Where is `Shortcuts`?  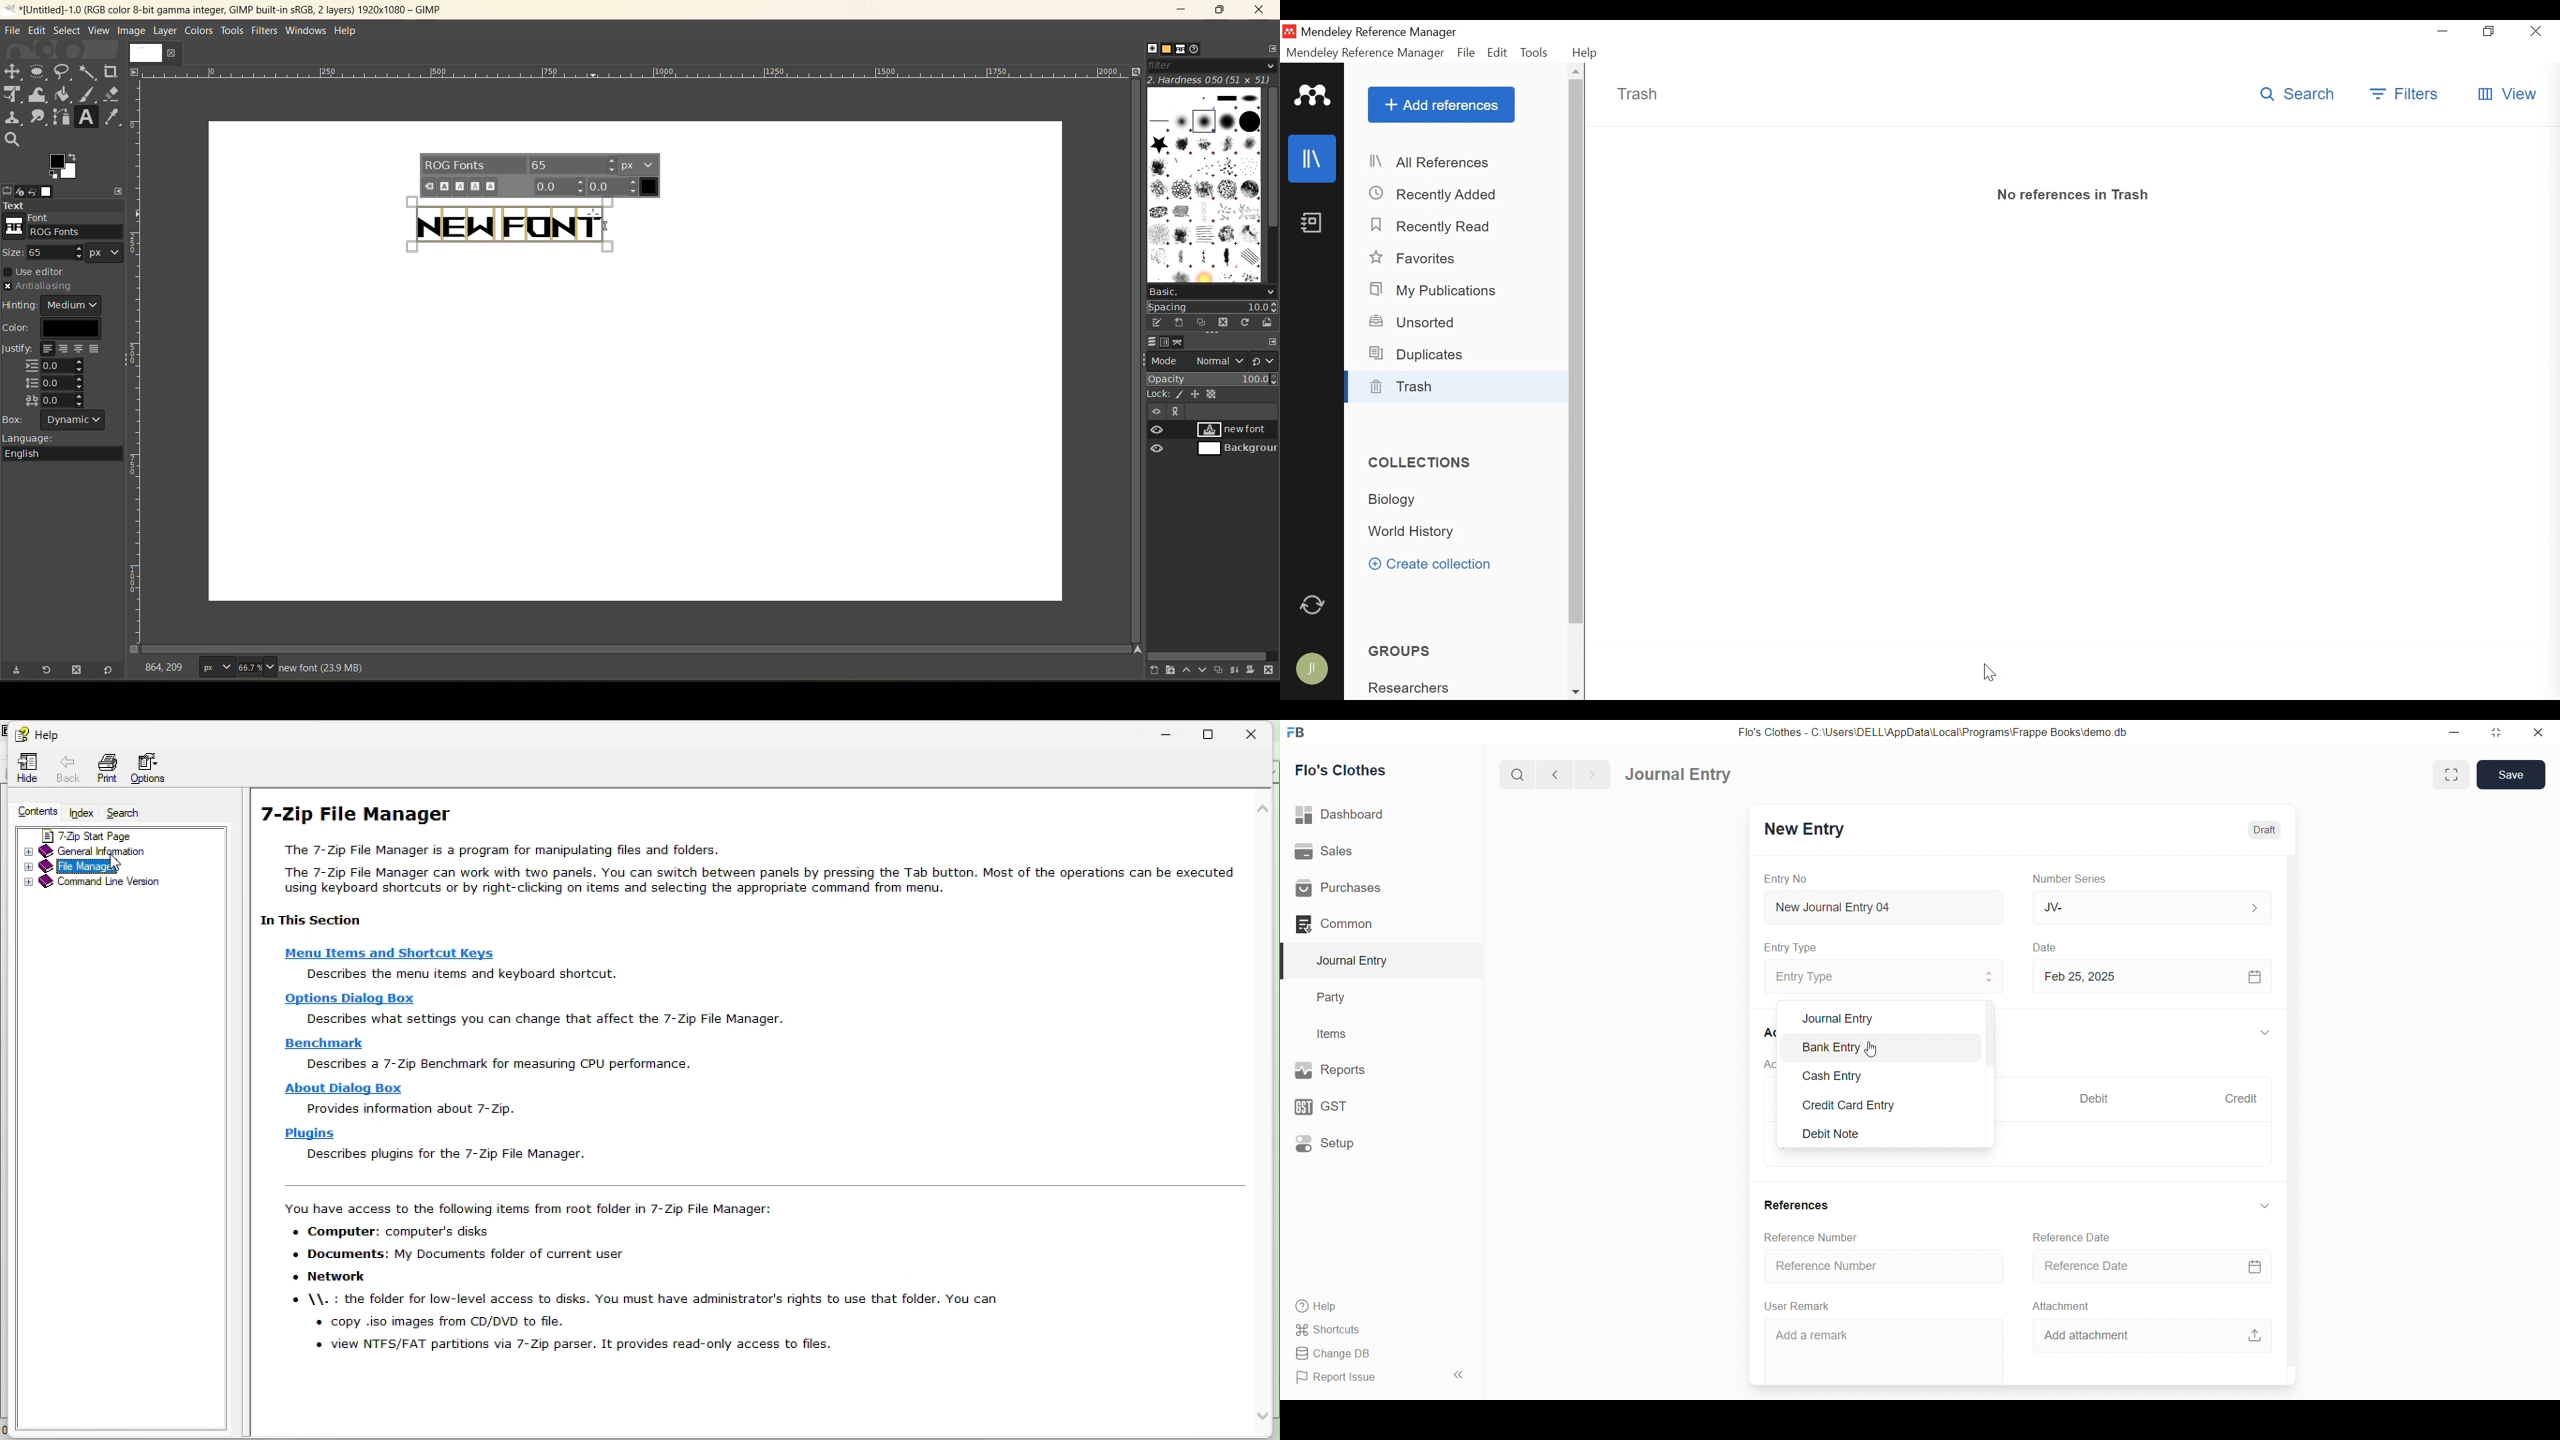
Shortcuts is located at coordinates (1377, 1329).